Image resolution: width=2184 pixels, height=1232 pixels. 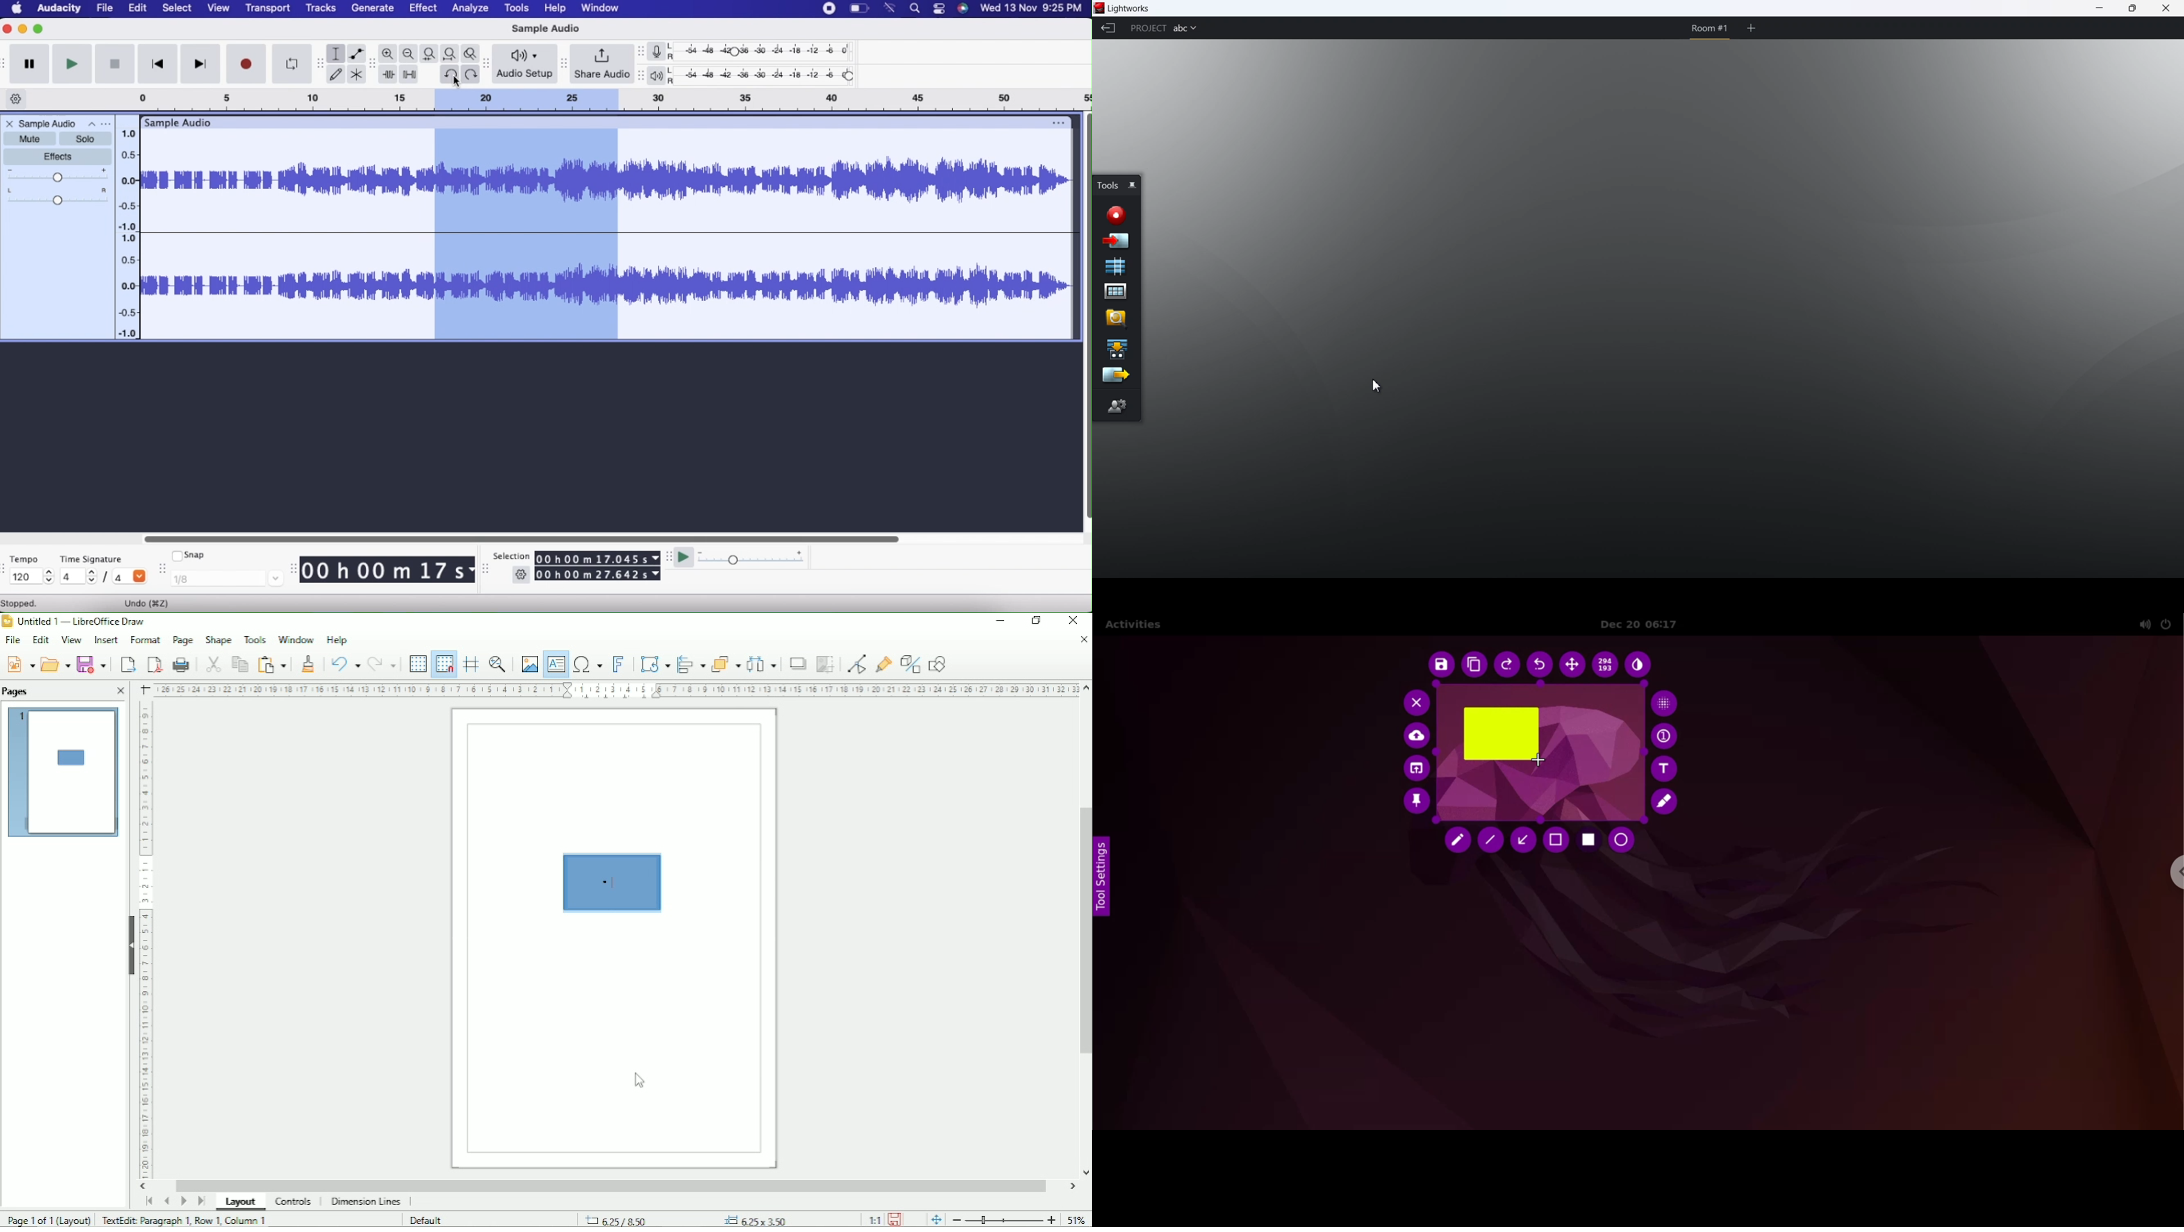 I want to click on Minimize, so click(x=24, y=29).